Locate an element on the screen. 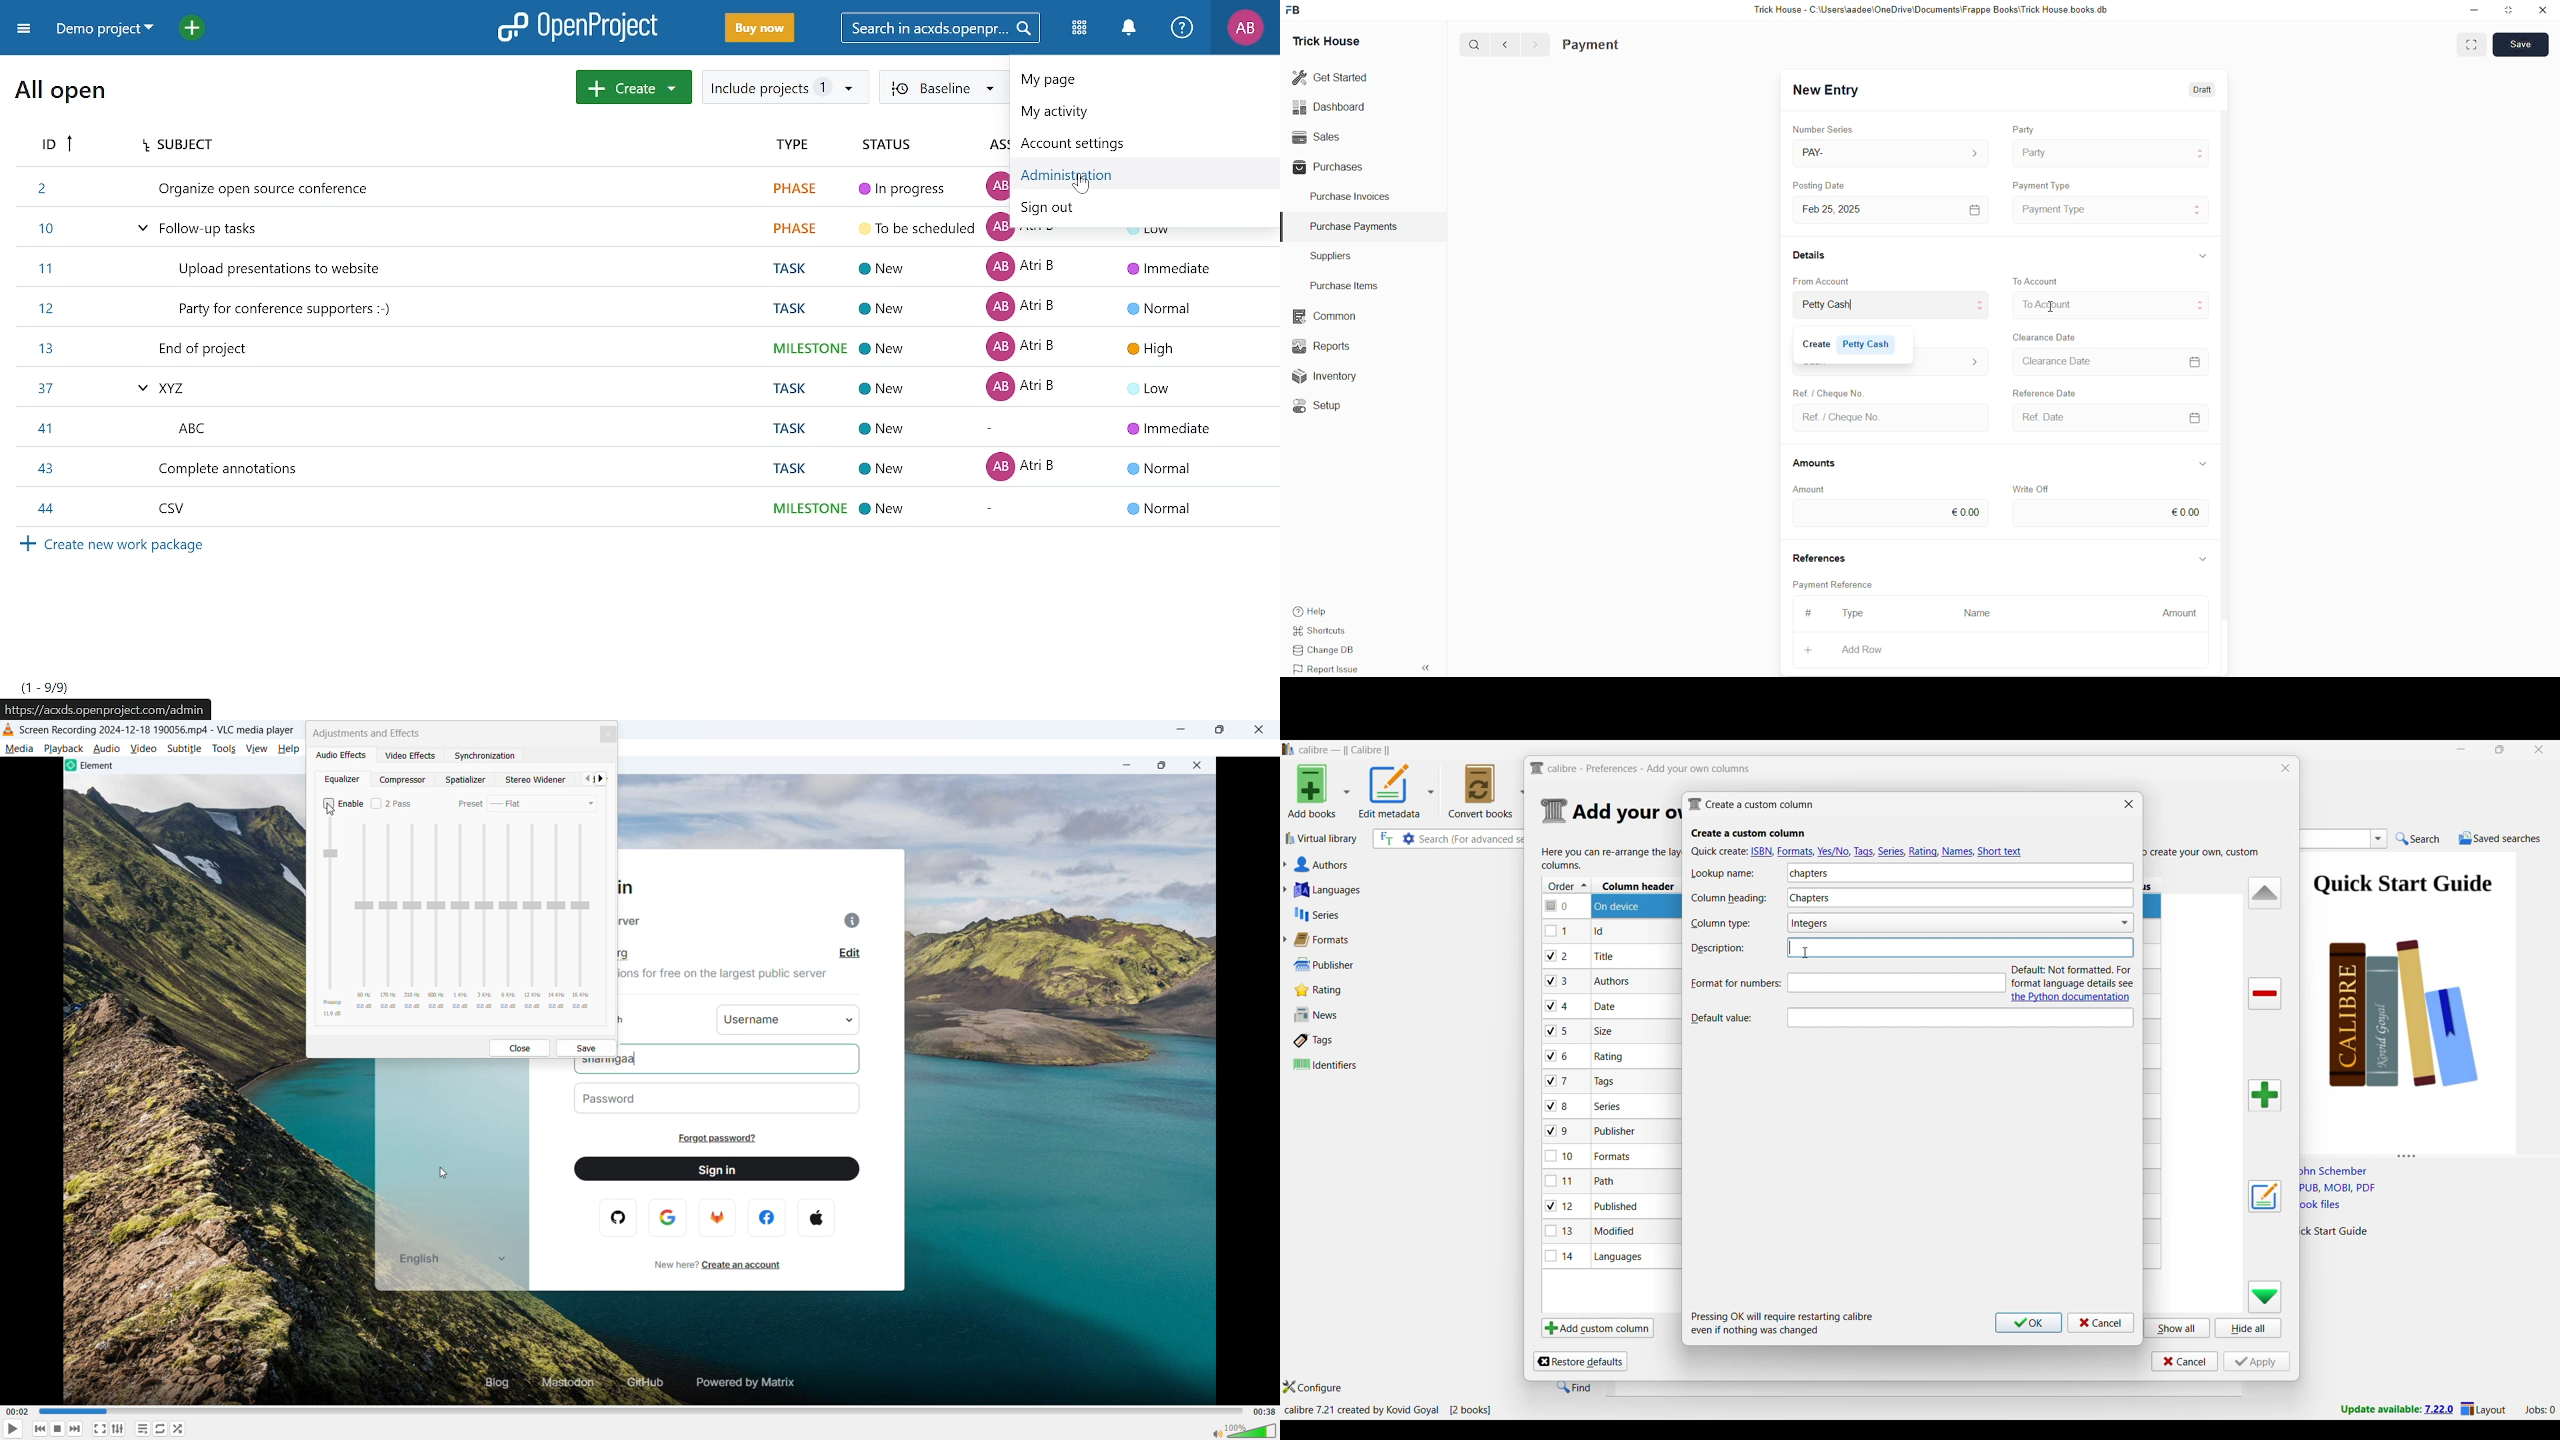 The width and height of the screenshot is (2576, 1456). Forward or next media  is located at coordinates (76, 1429).